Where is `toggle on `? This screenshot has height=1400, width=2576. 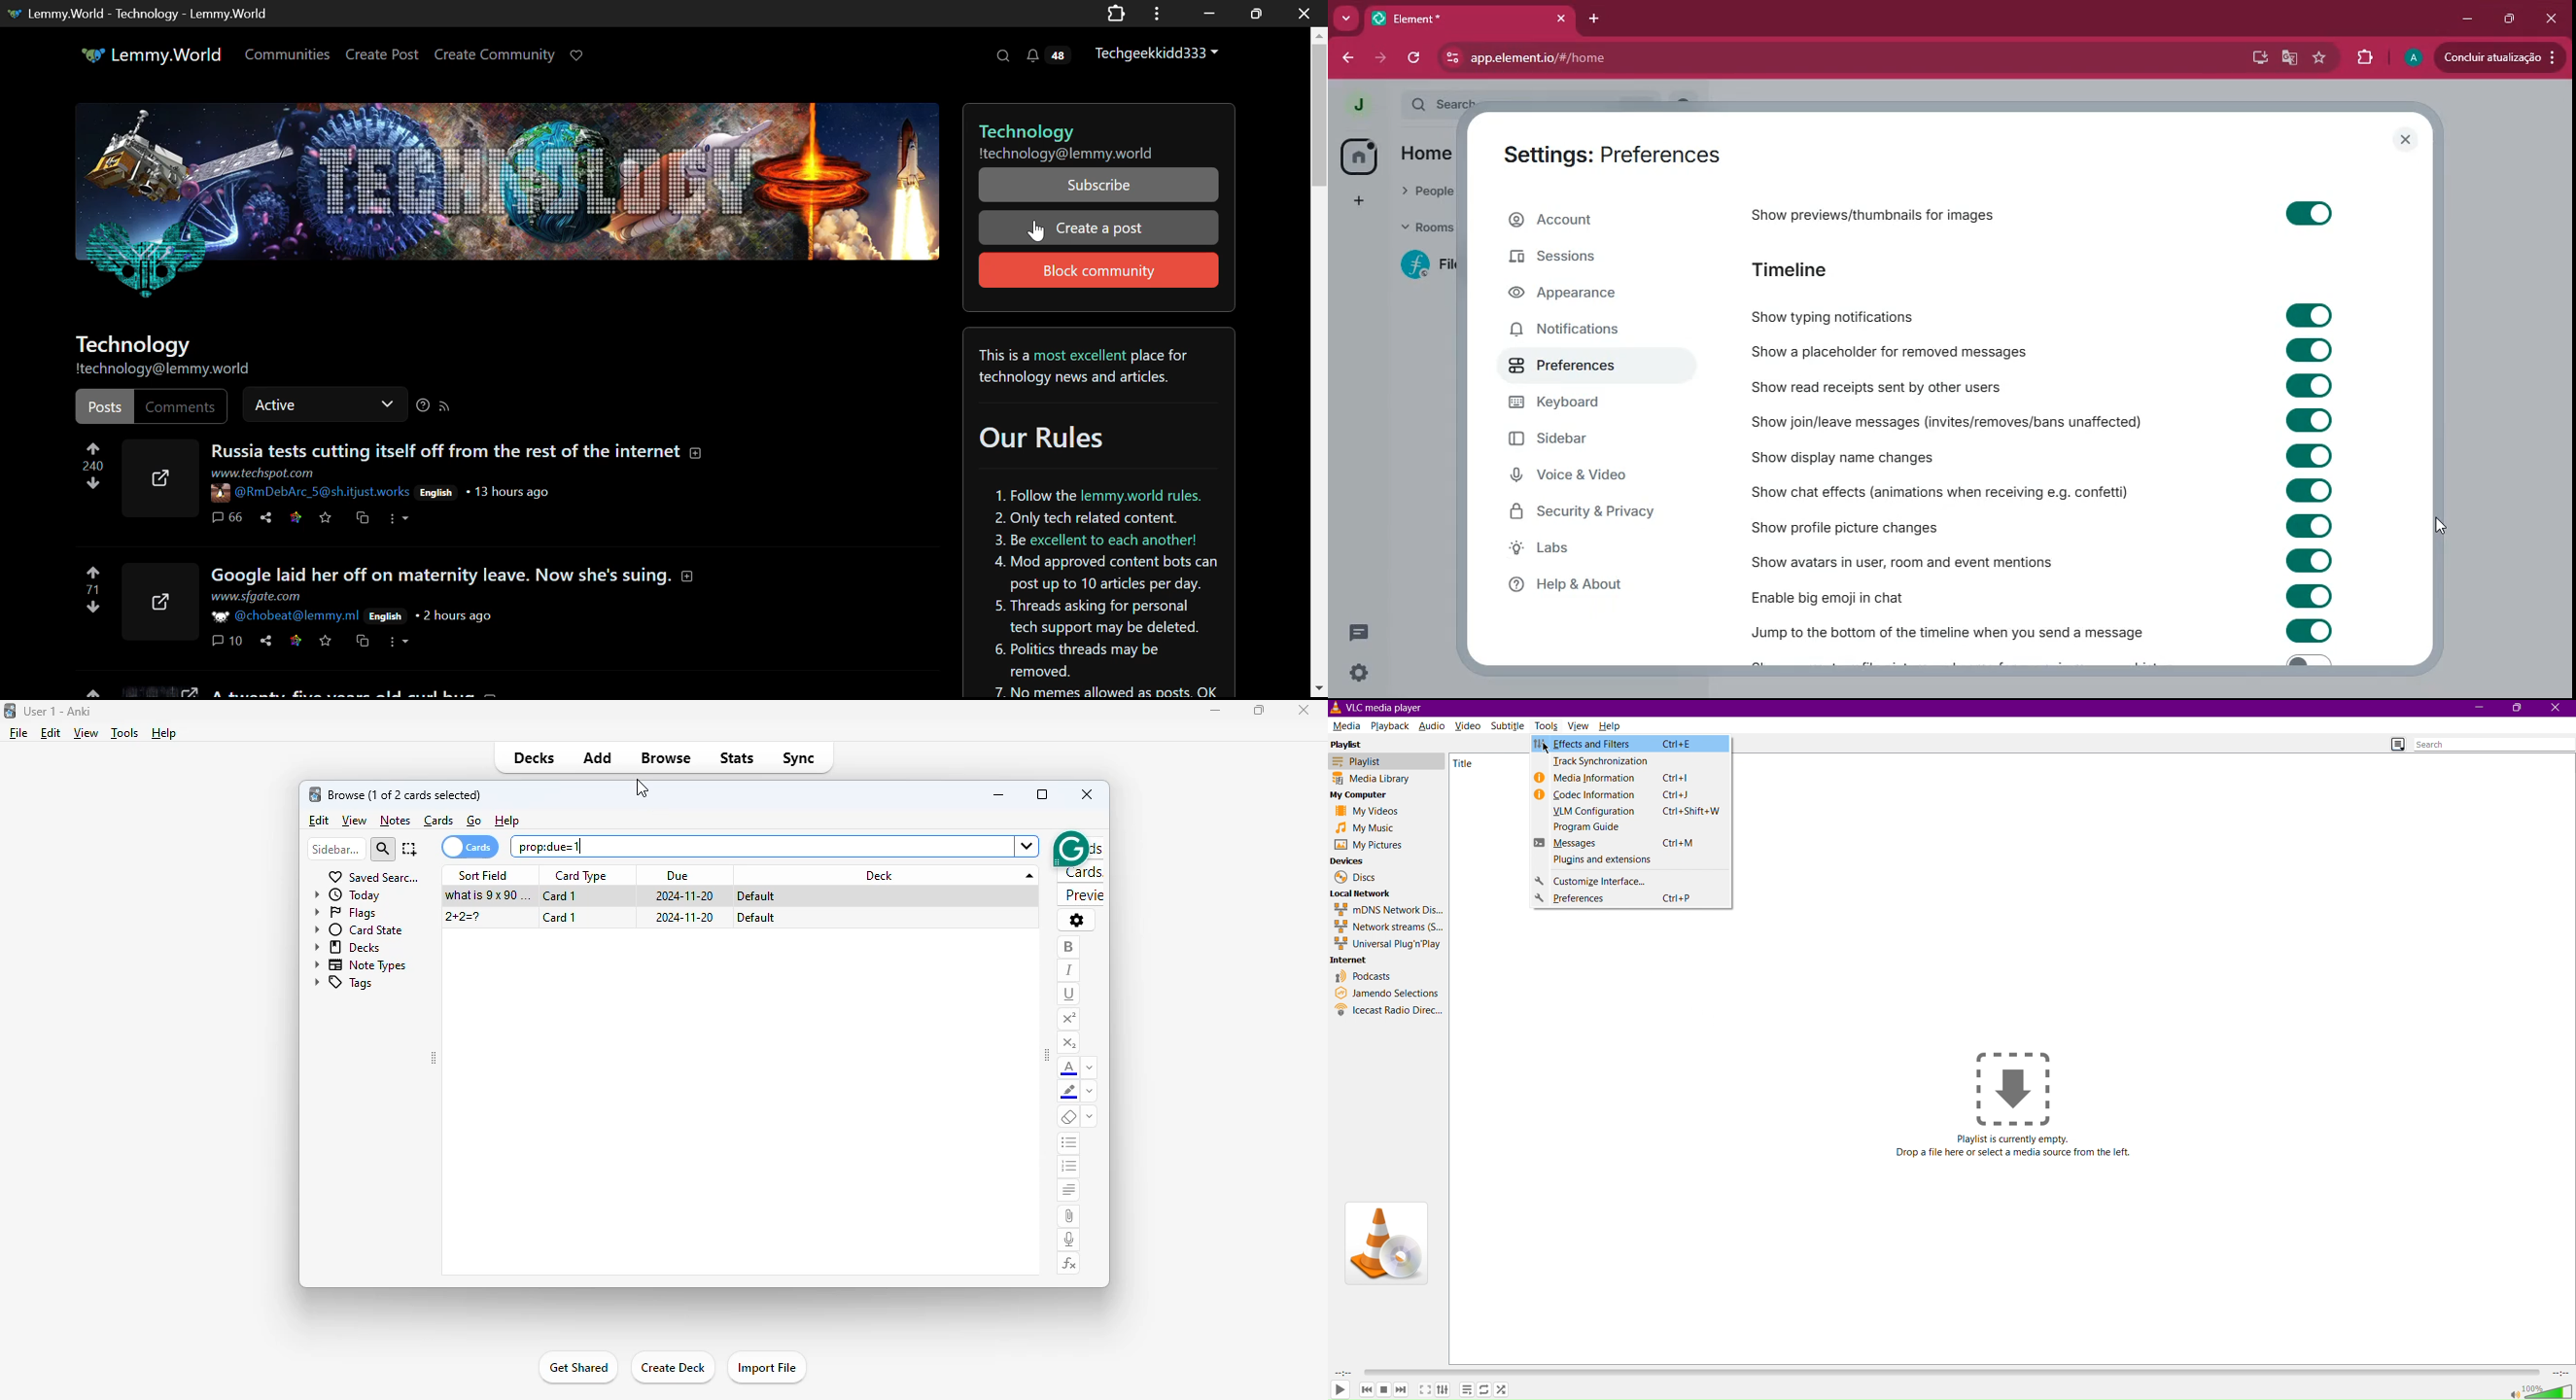 toggle on  is located at coordinates (2310, 559).